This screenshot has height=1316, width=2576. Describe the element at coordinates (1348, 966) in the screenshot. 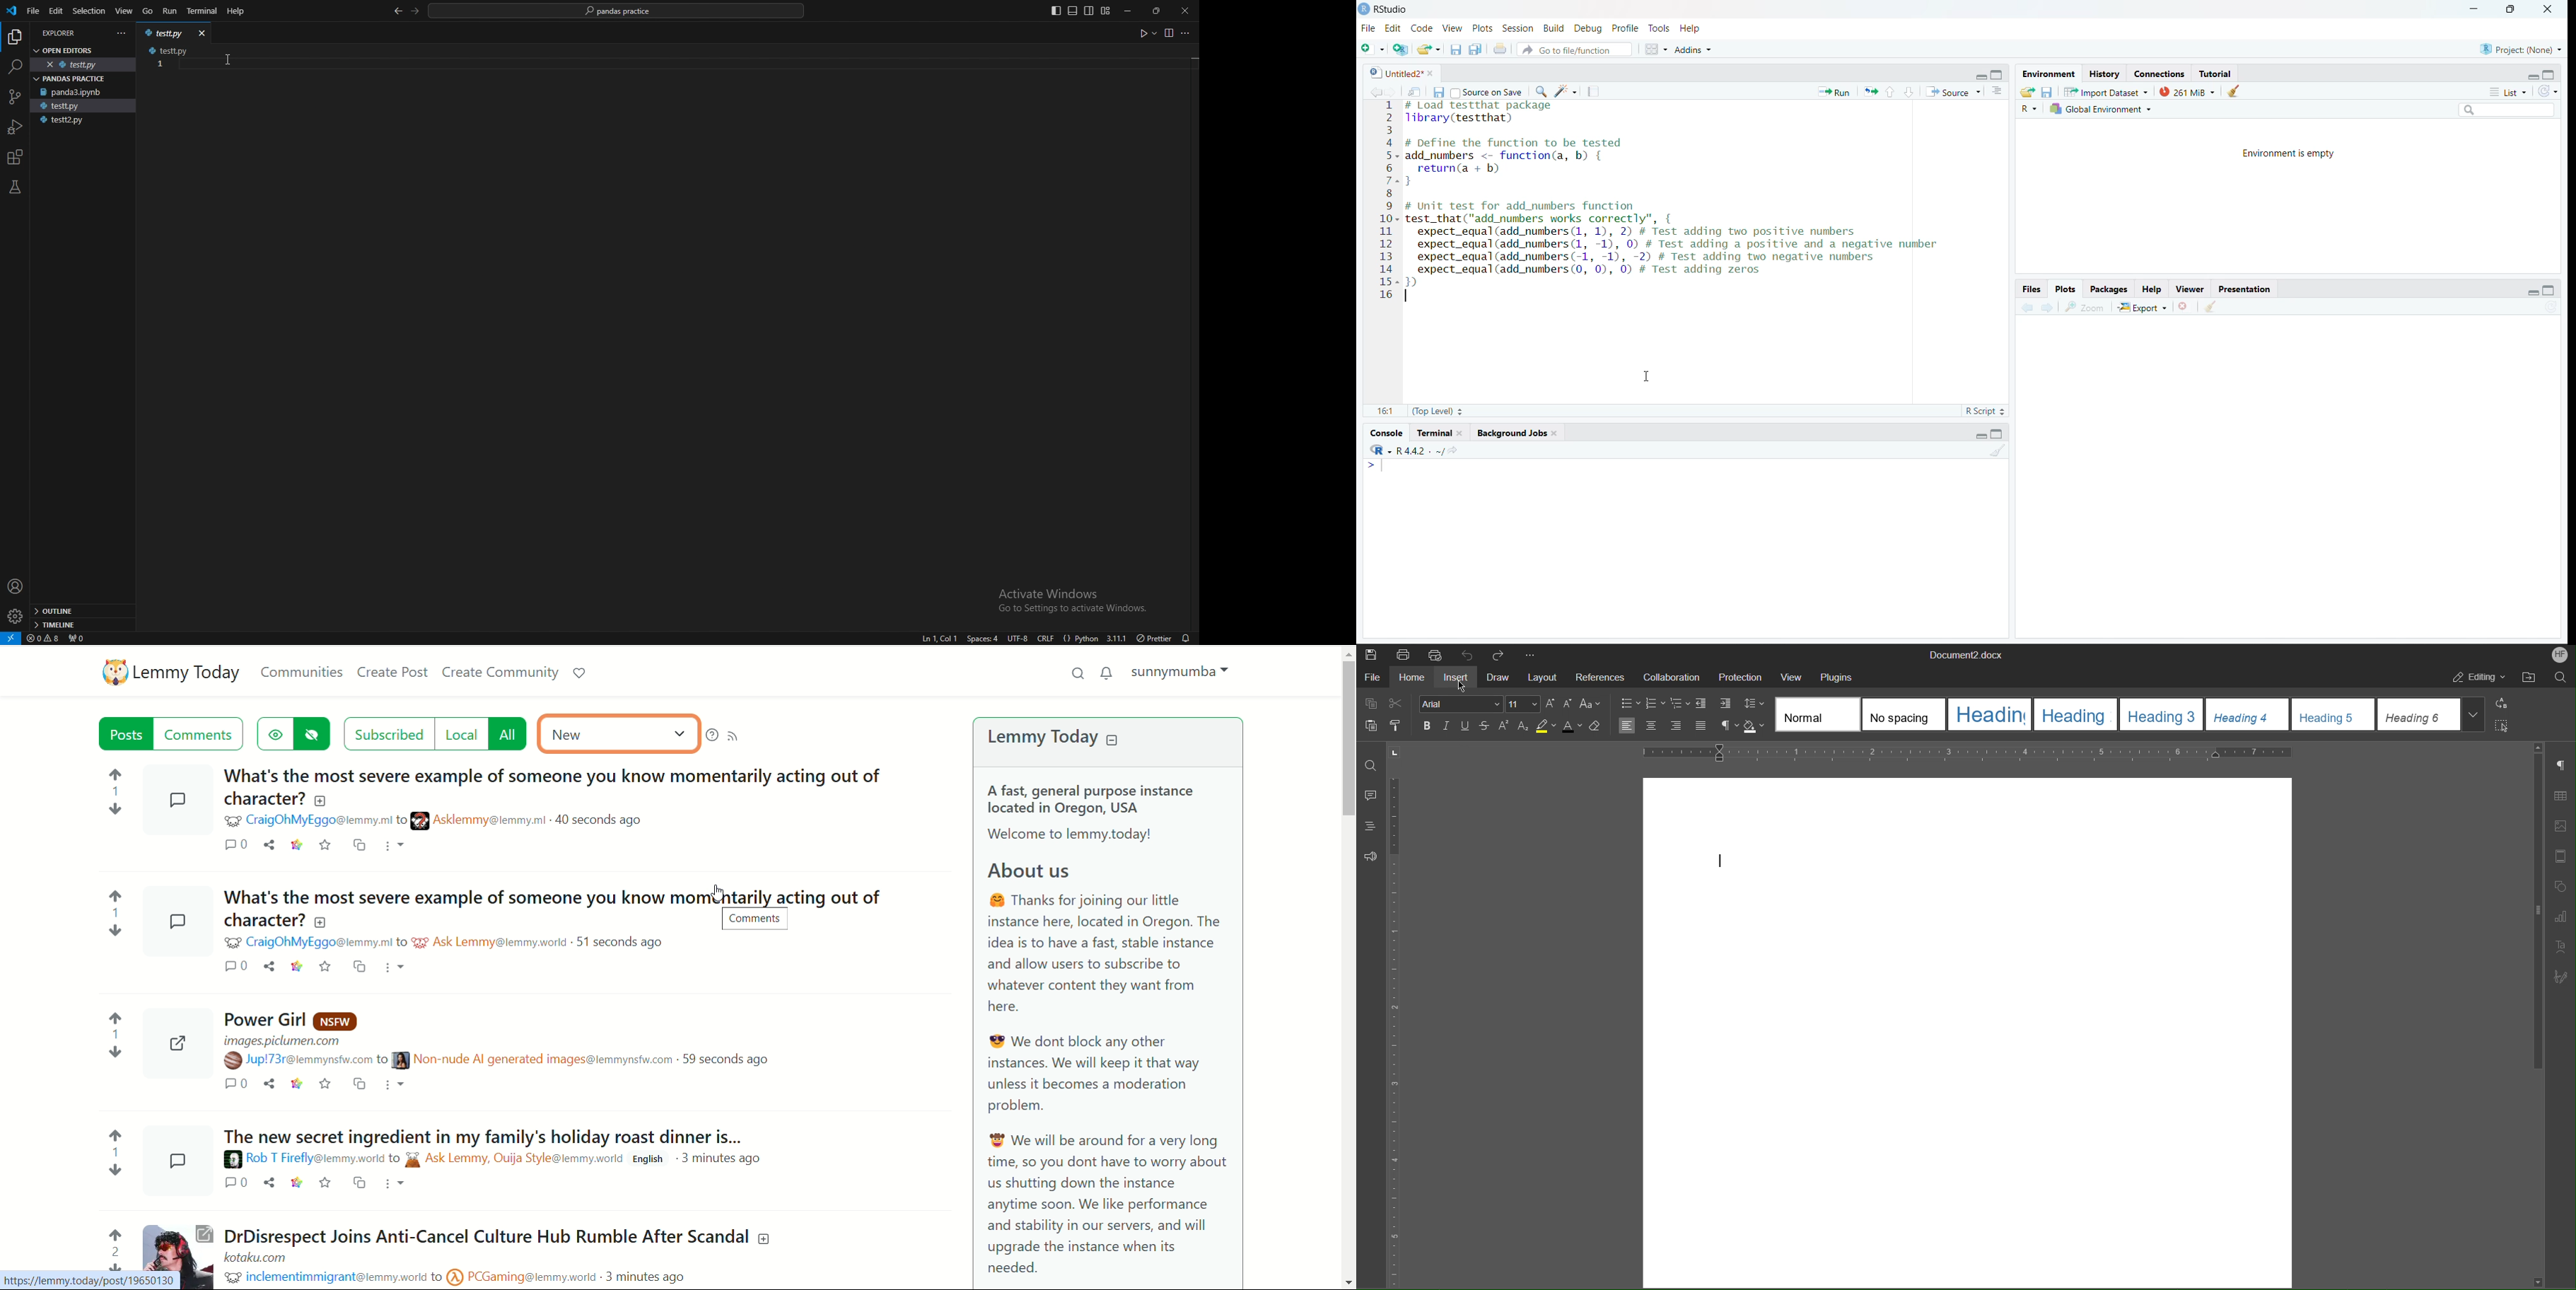

I see `vertical scroll bar` at that location.